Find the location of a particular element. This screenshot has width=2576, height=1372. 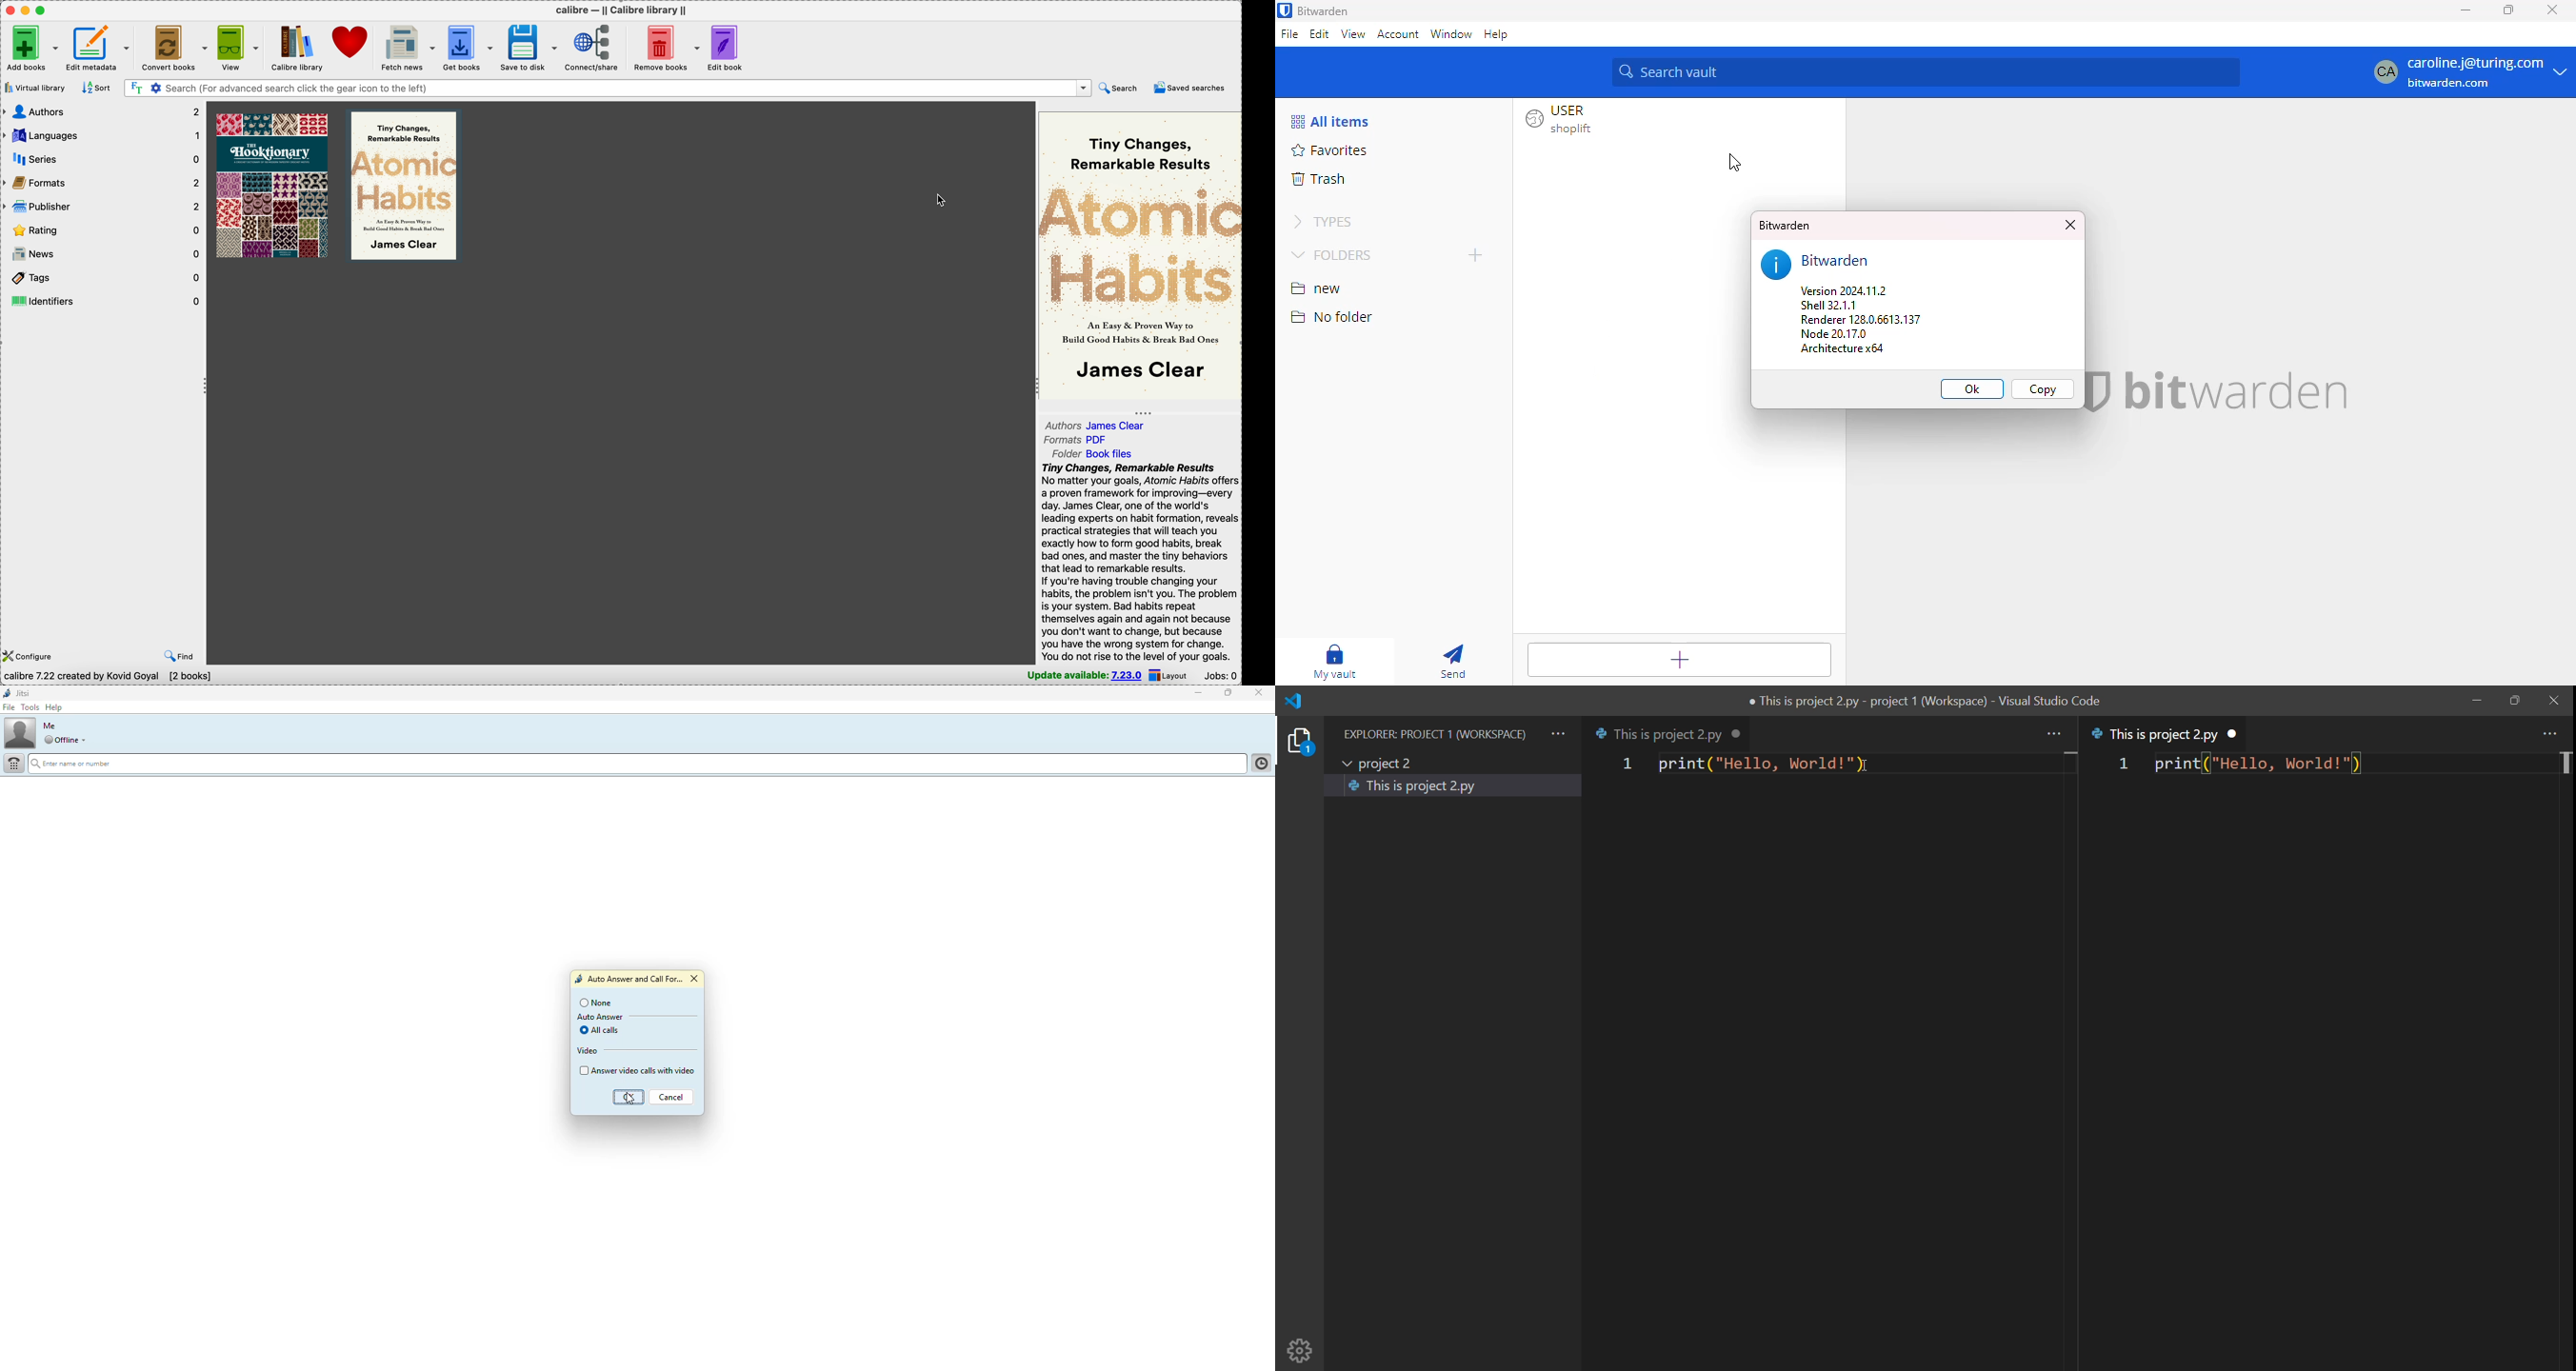

ATOMIC HABITS - book grid view is located at coordinates (405, 185).